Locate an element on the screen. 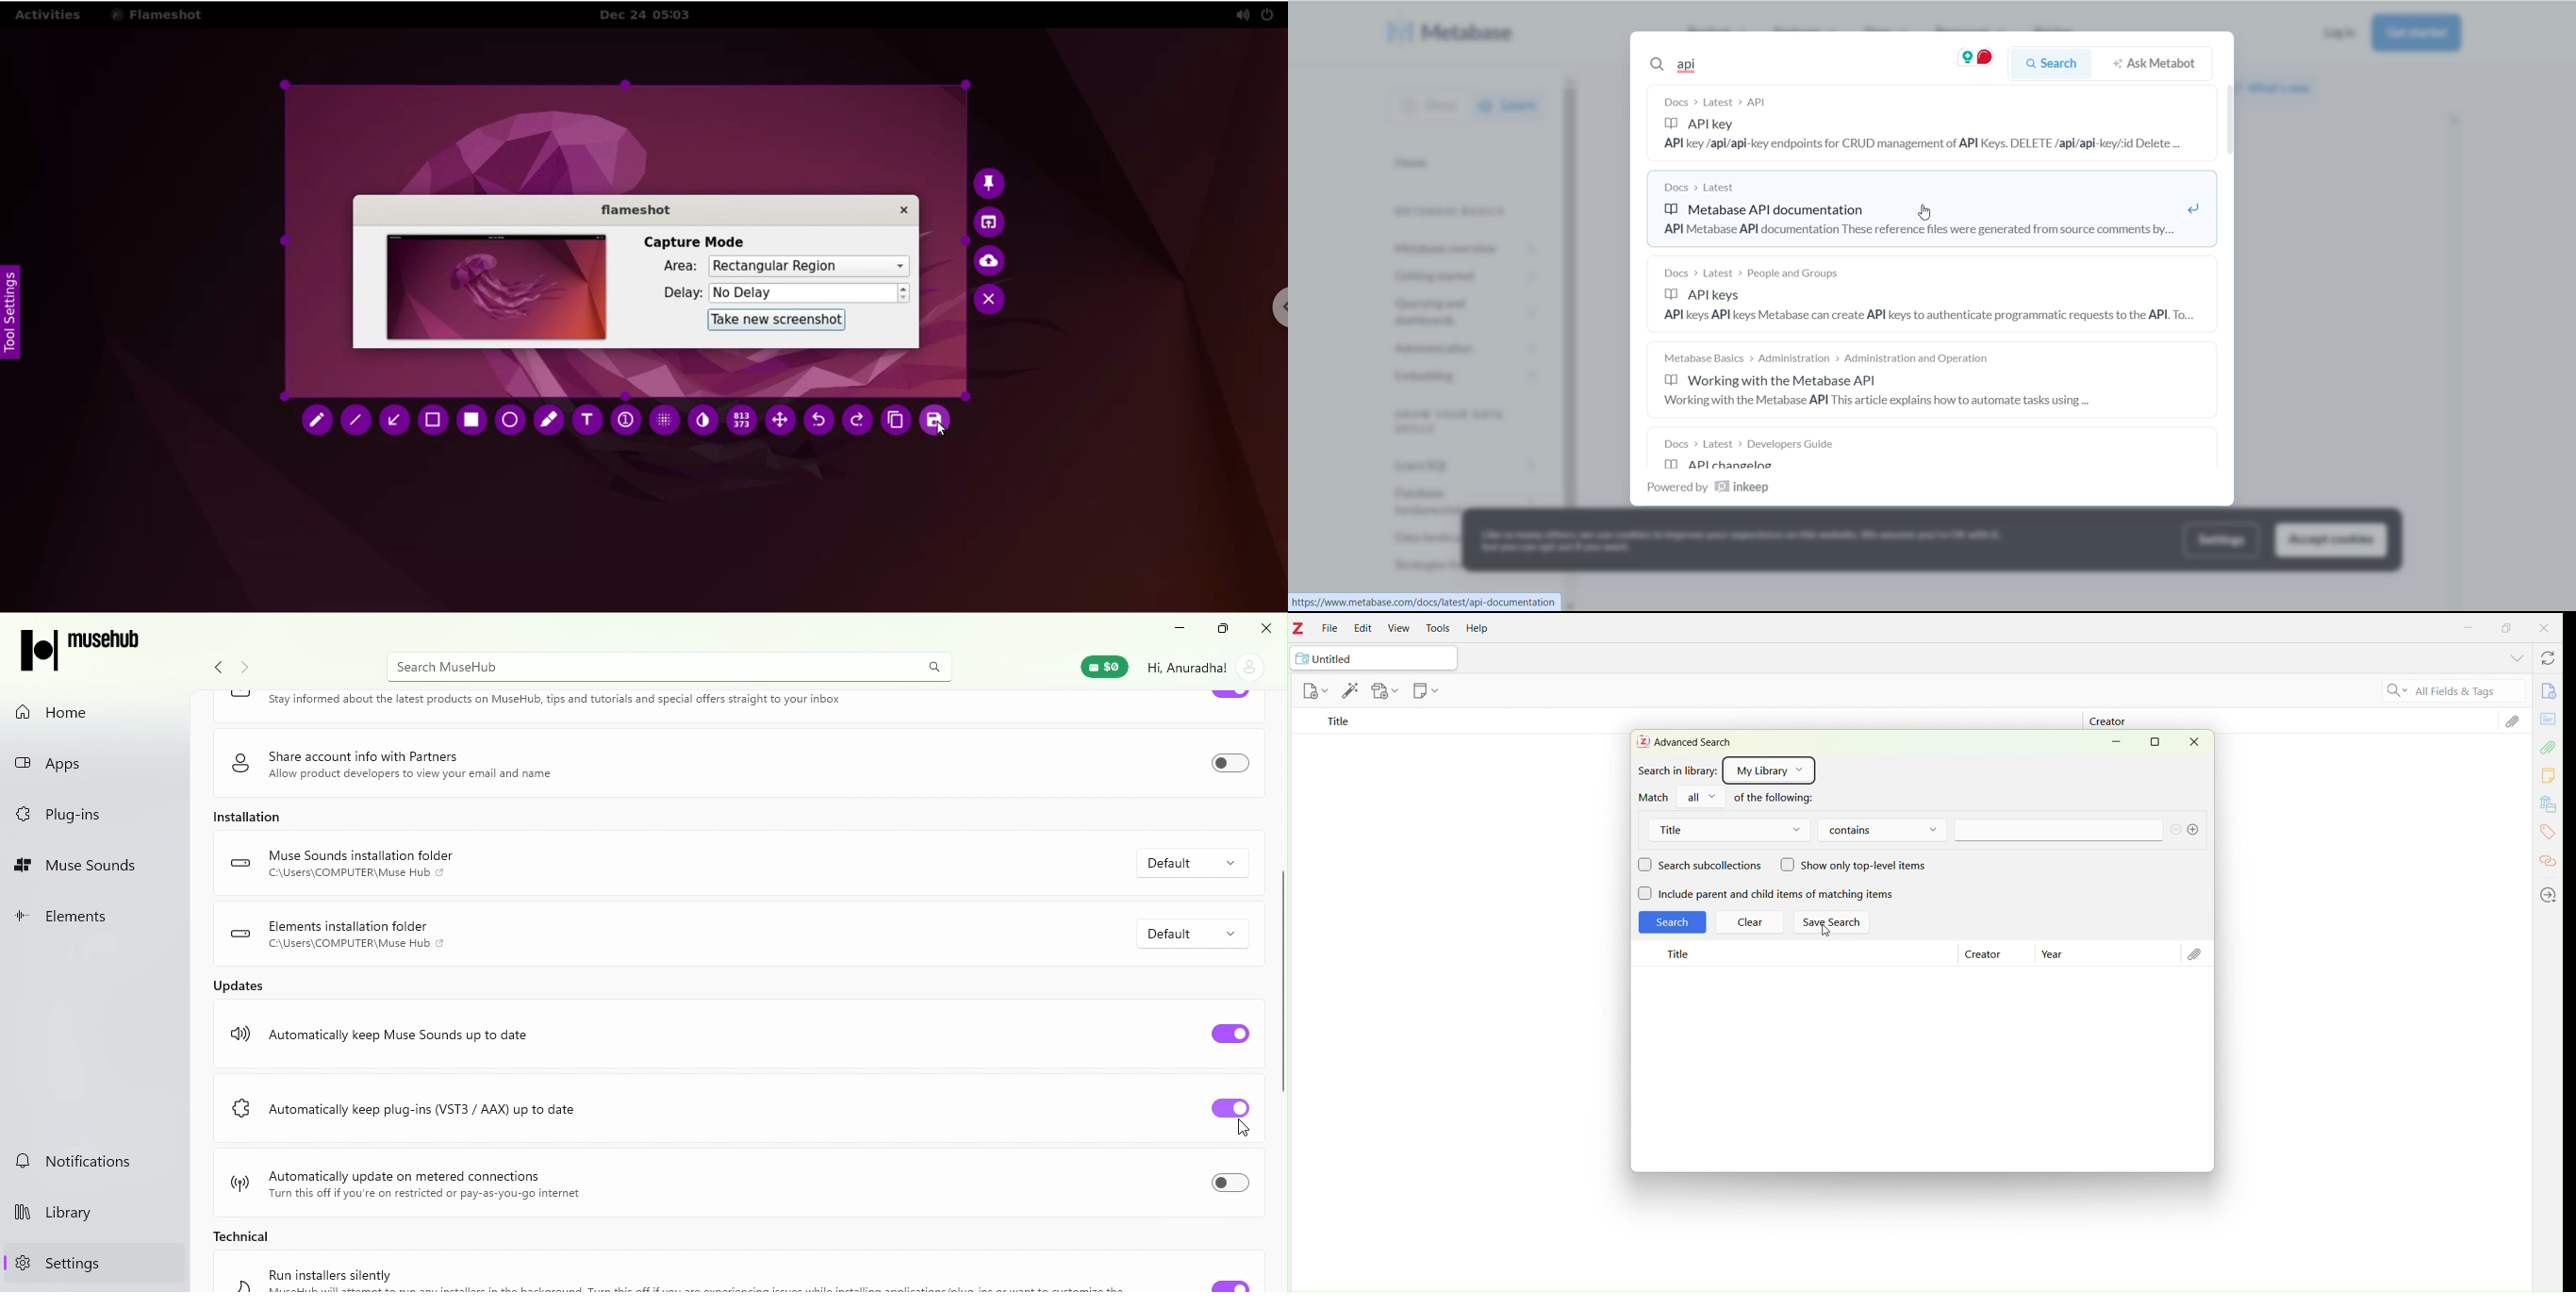 The image size is (2576, 1316). Toggle is located at coordinates (1231, 1106).